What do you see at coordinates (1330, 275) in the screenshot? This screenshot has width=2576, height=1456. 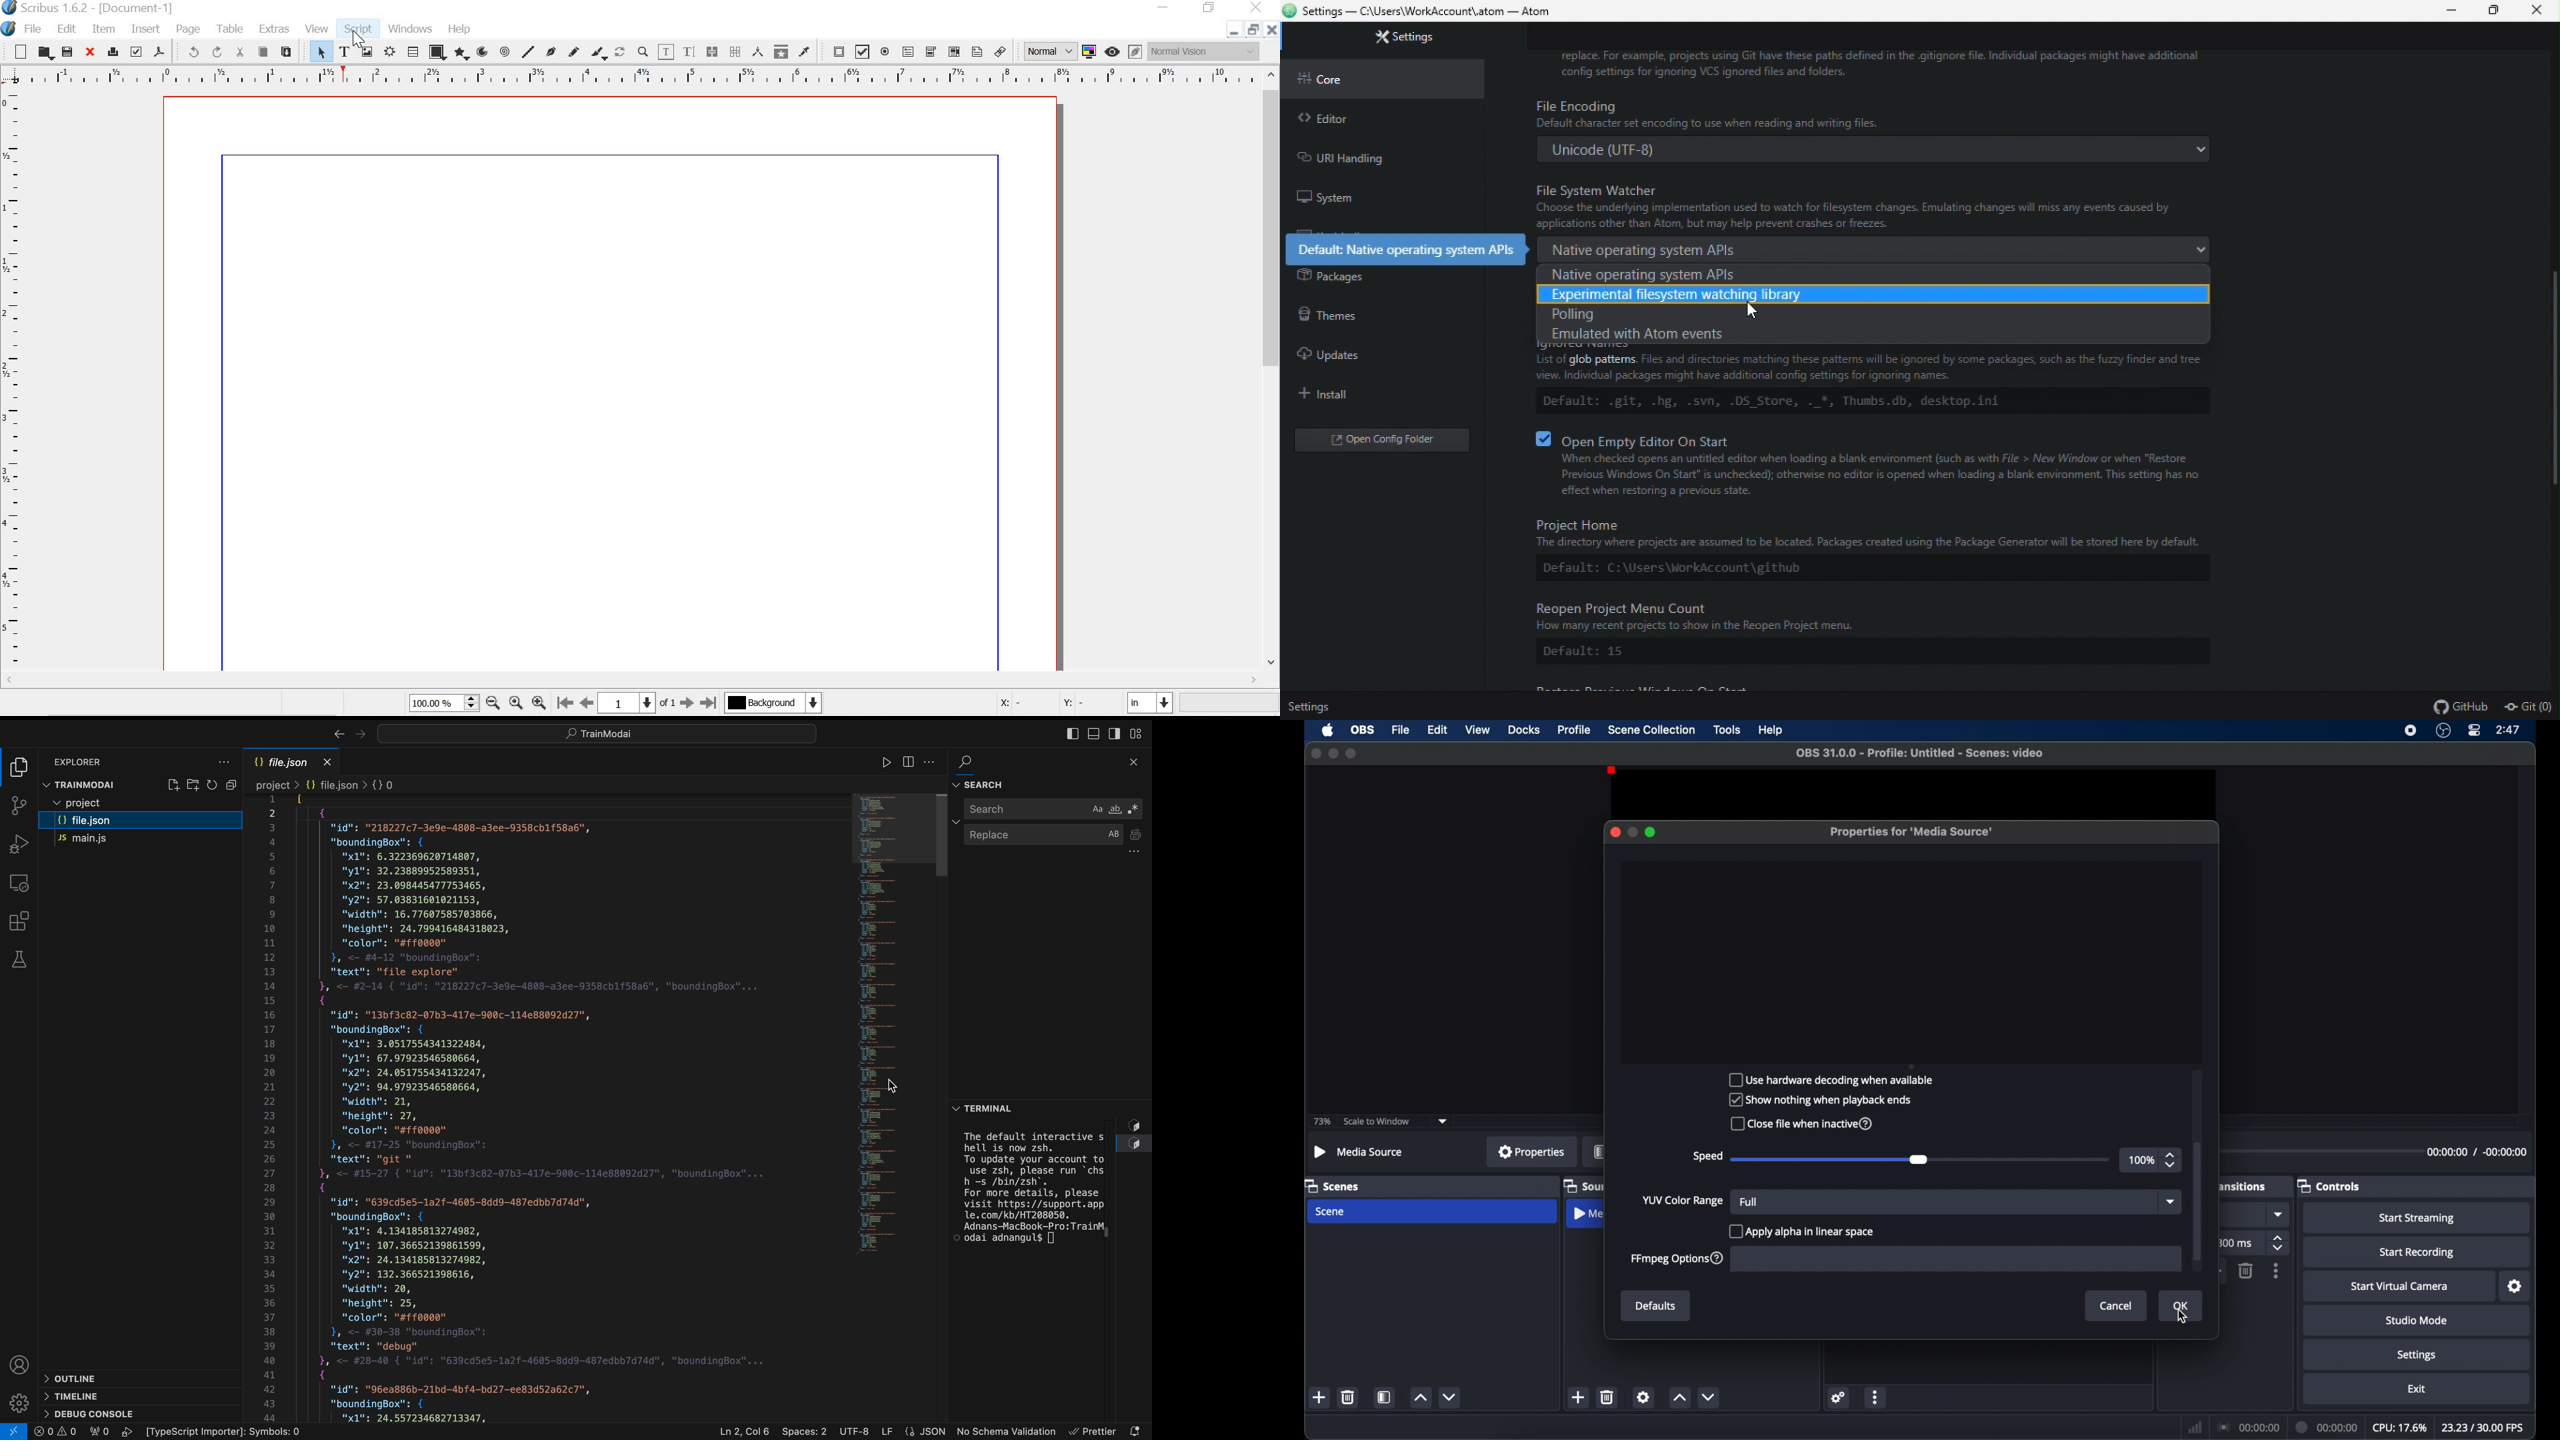 I see `Packages` at bounding box center [1330, 275].